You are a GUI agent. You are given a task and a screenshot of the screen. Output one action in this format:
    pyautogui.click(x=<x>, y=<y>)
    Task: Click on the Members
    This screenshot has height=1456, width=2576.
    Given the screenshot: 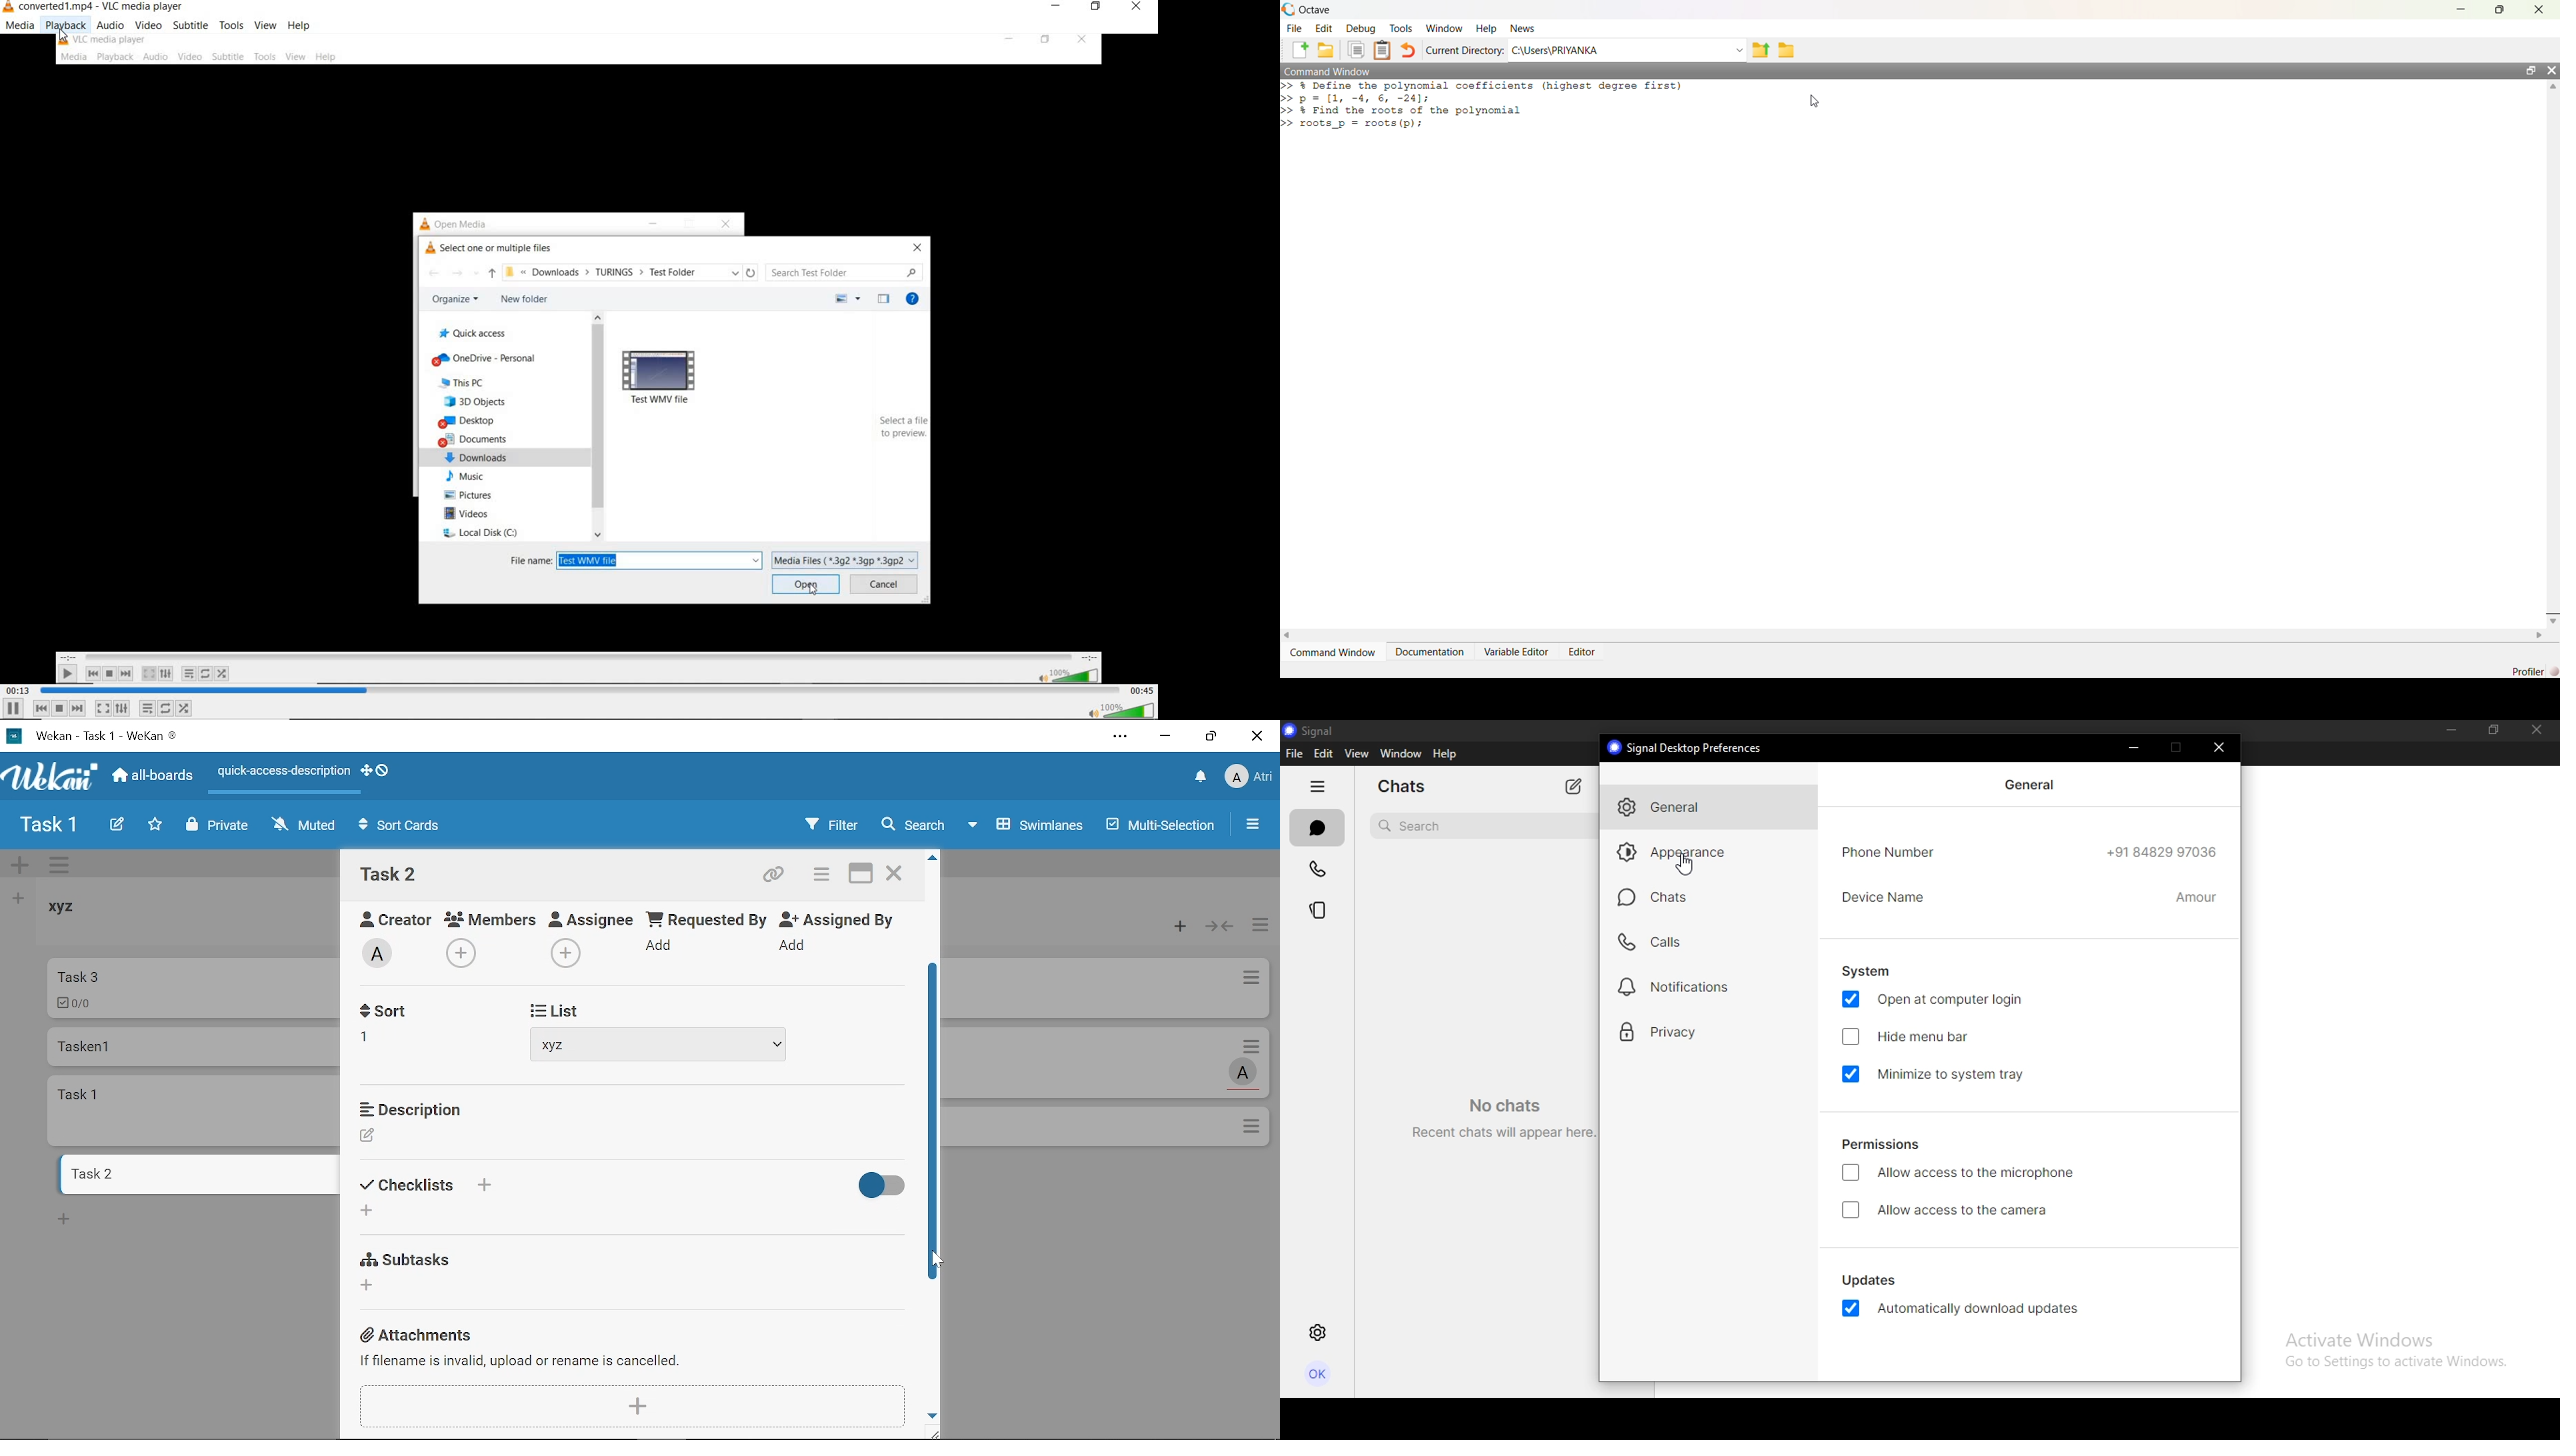 What is the action you would take?
    pyautogui.click(x=491, y=918)
    